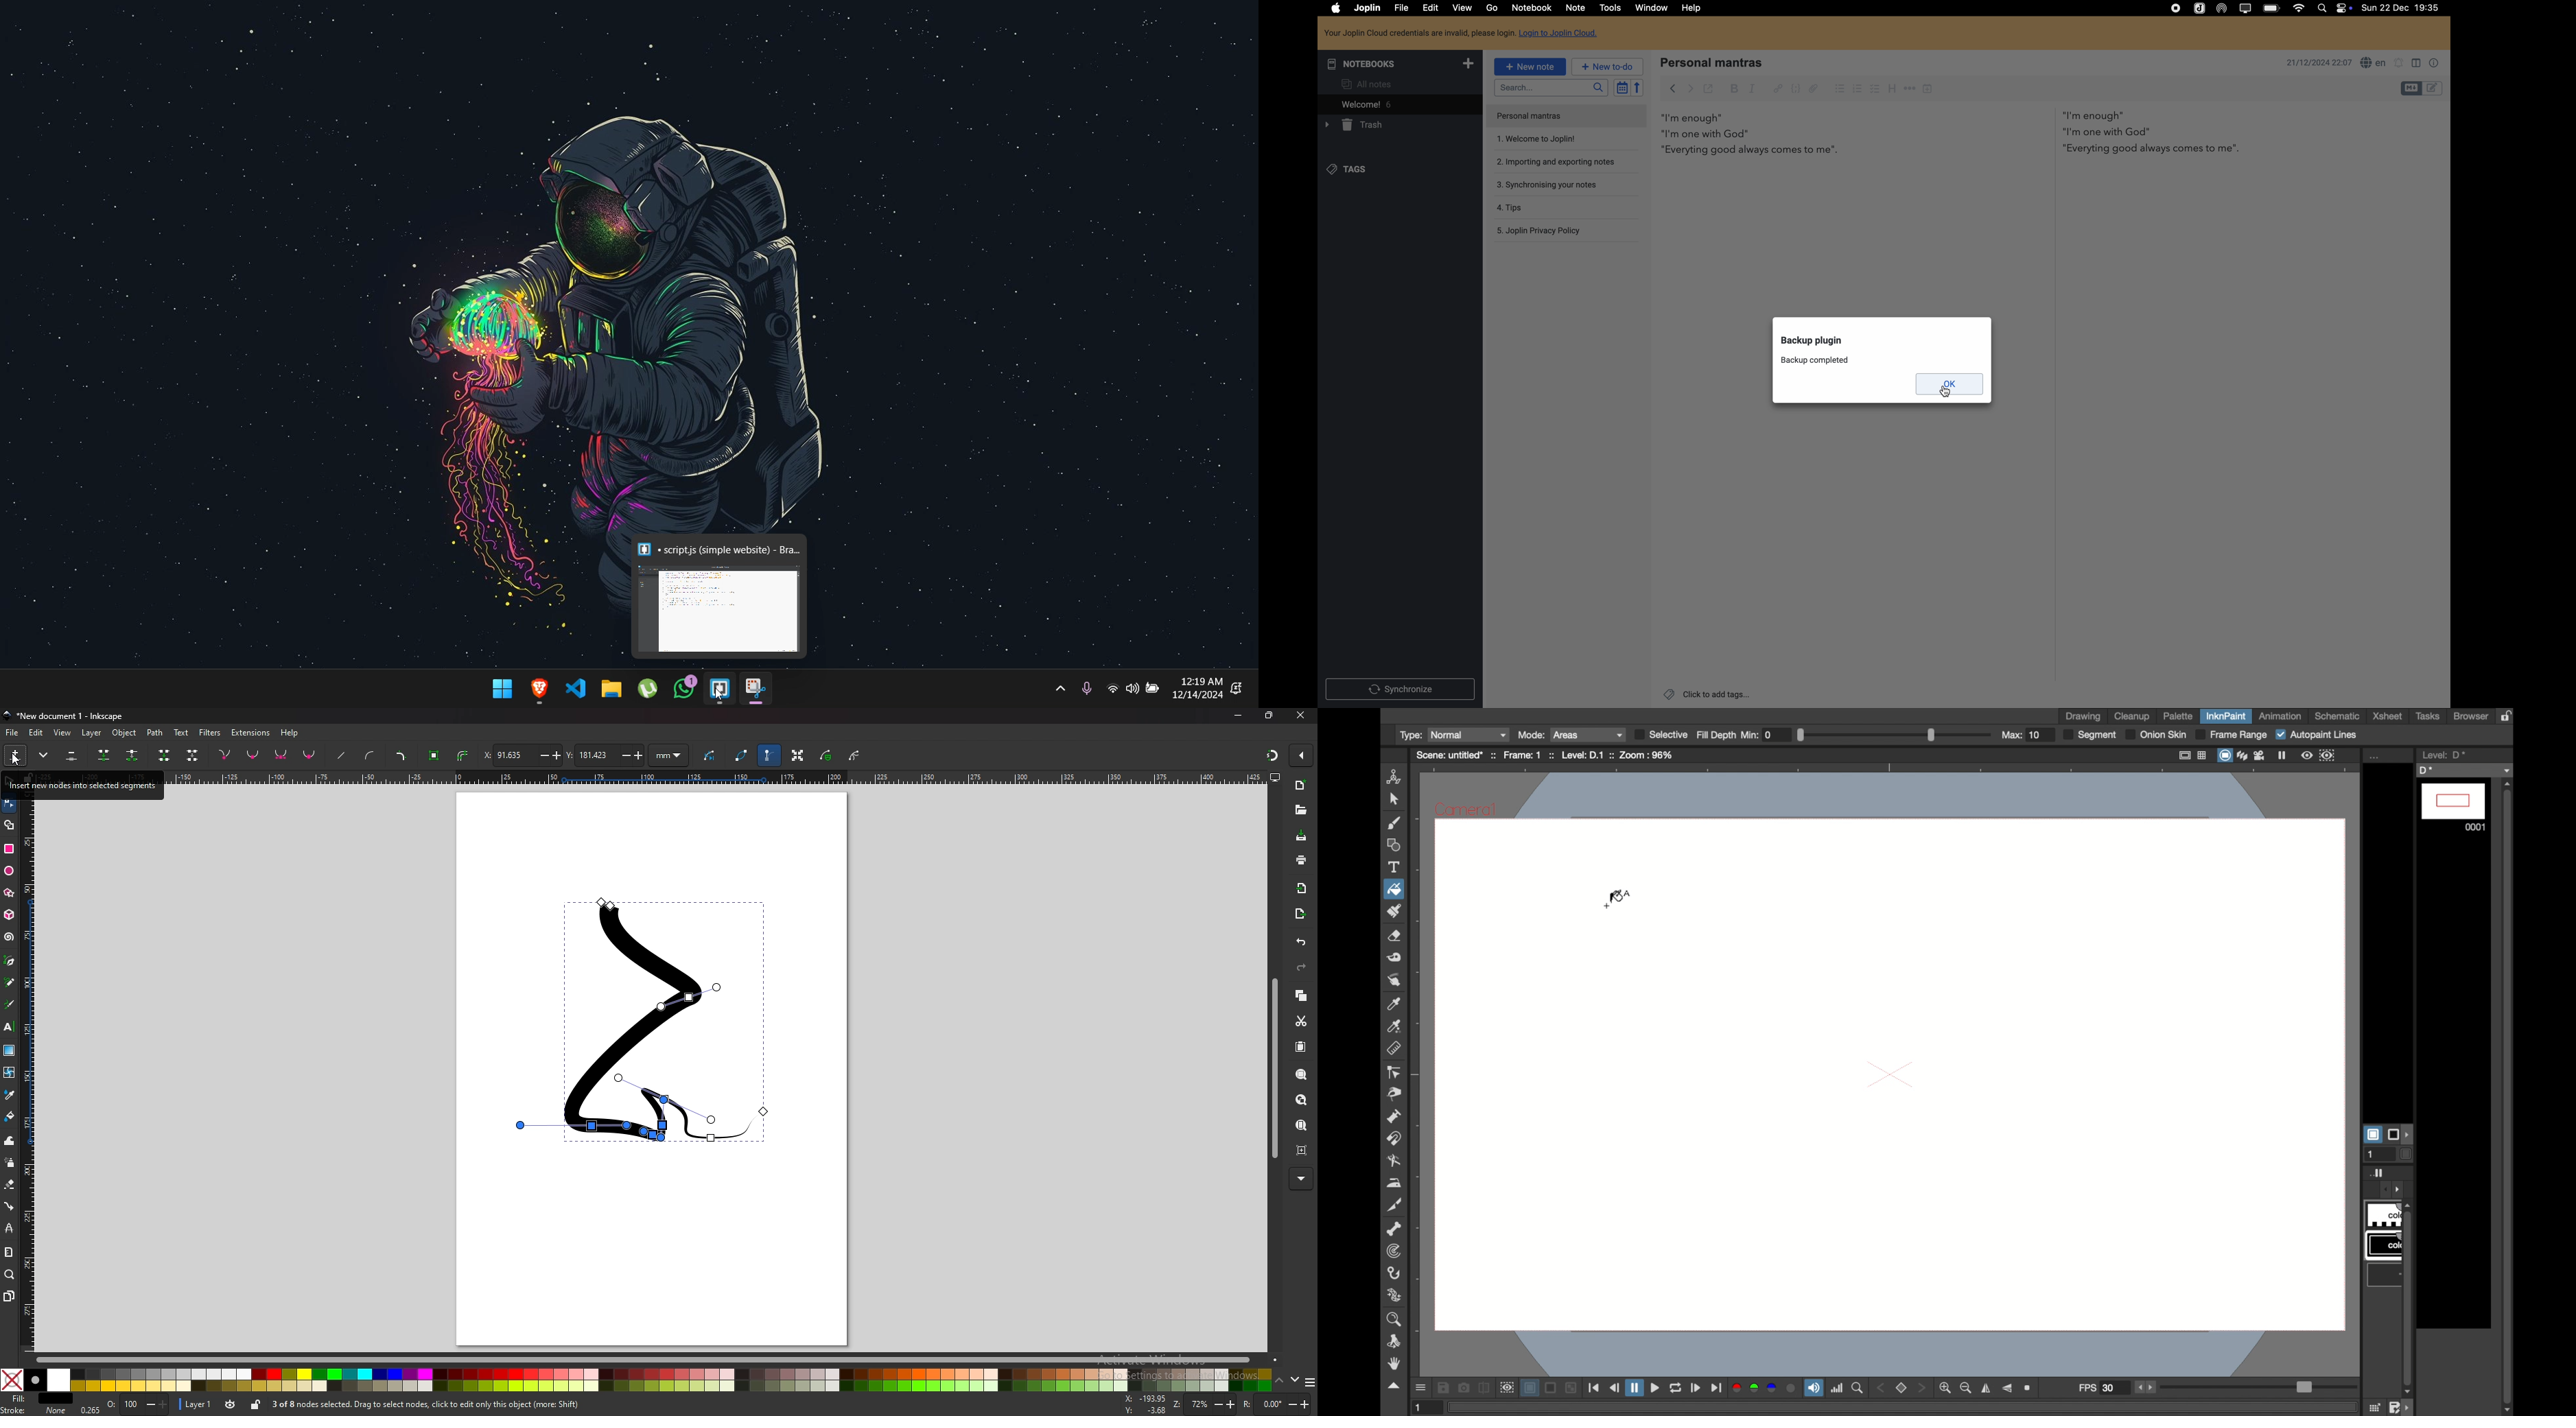  I want to click on note, so click(1573, 9).